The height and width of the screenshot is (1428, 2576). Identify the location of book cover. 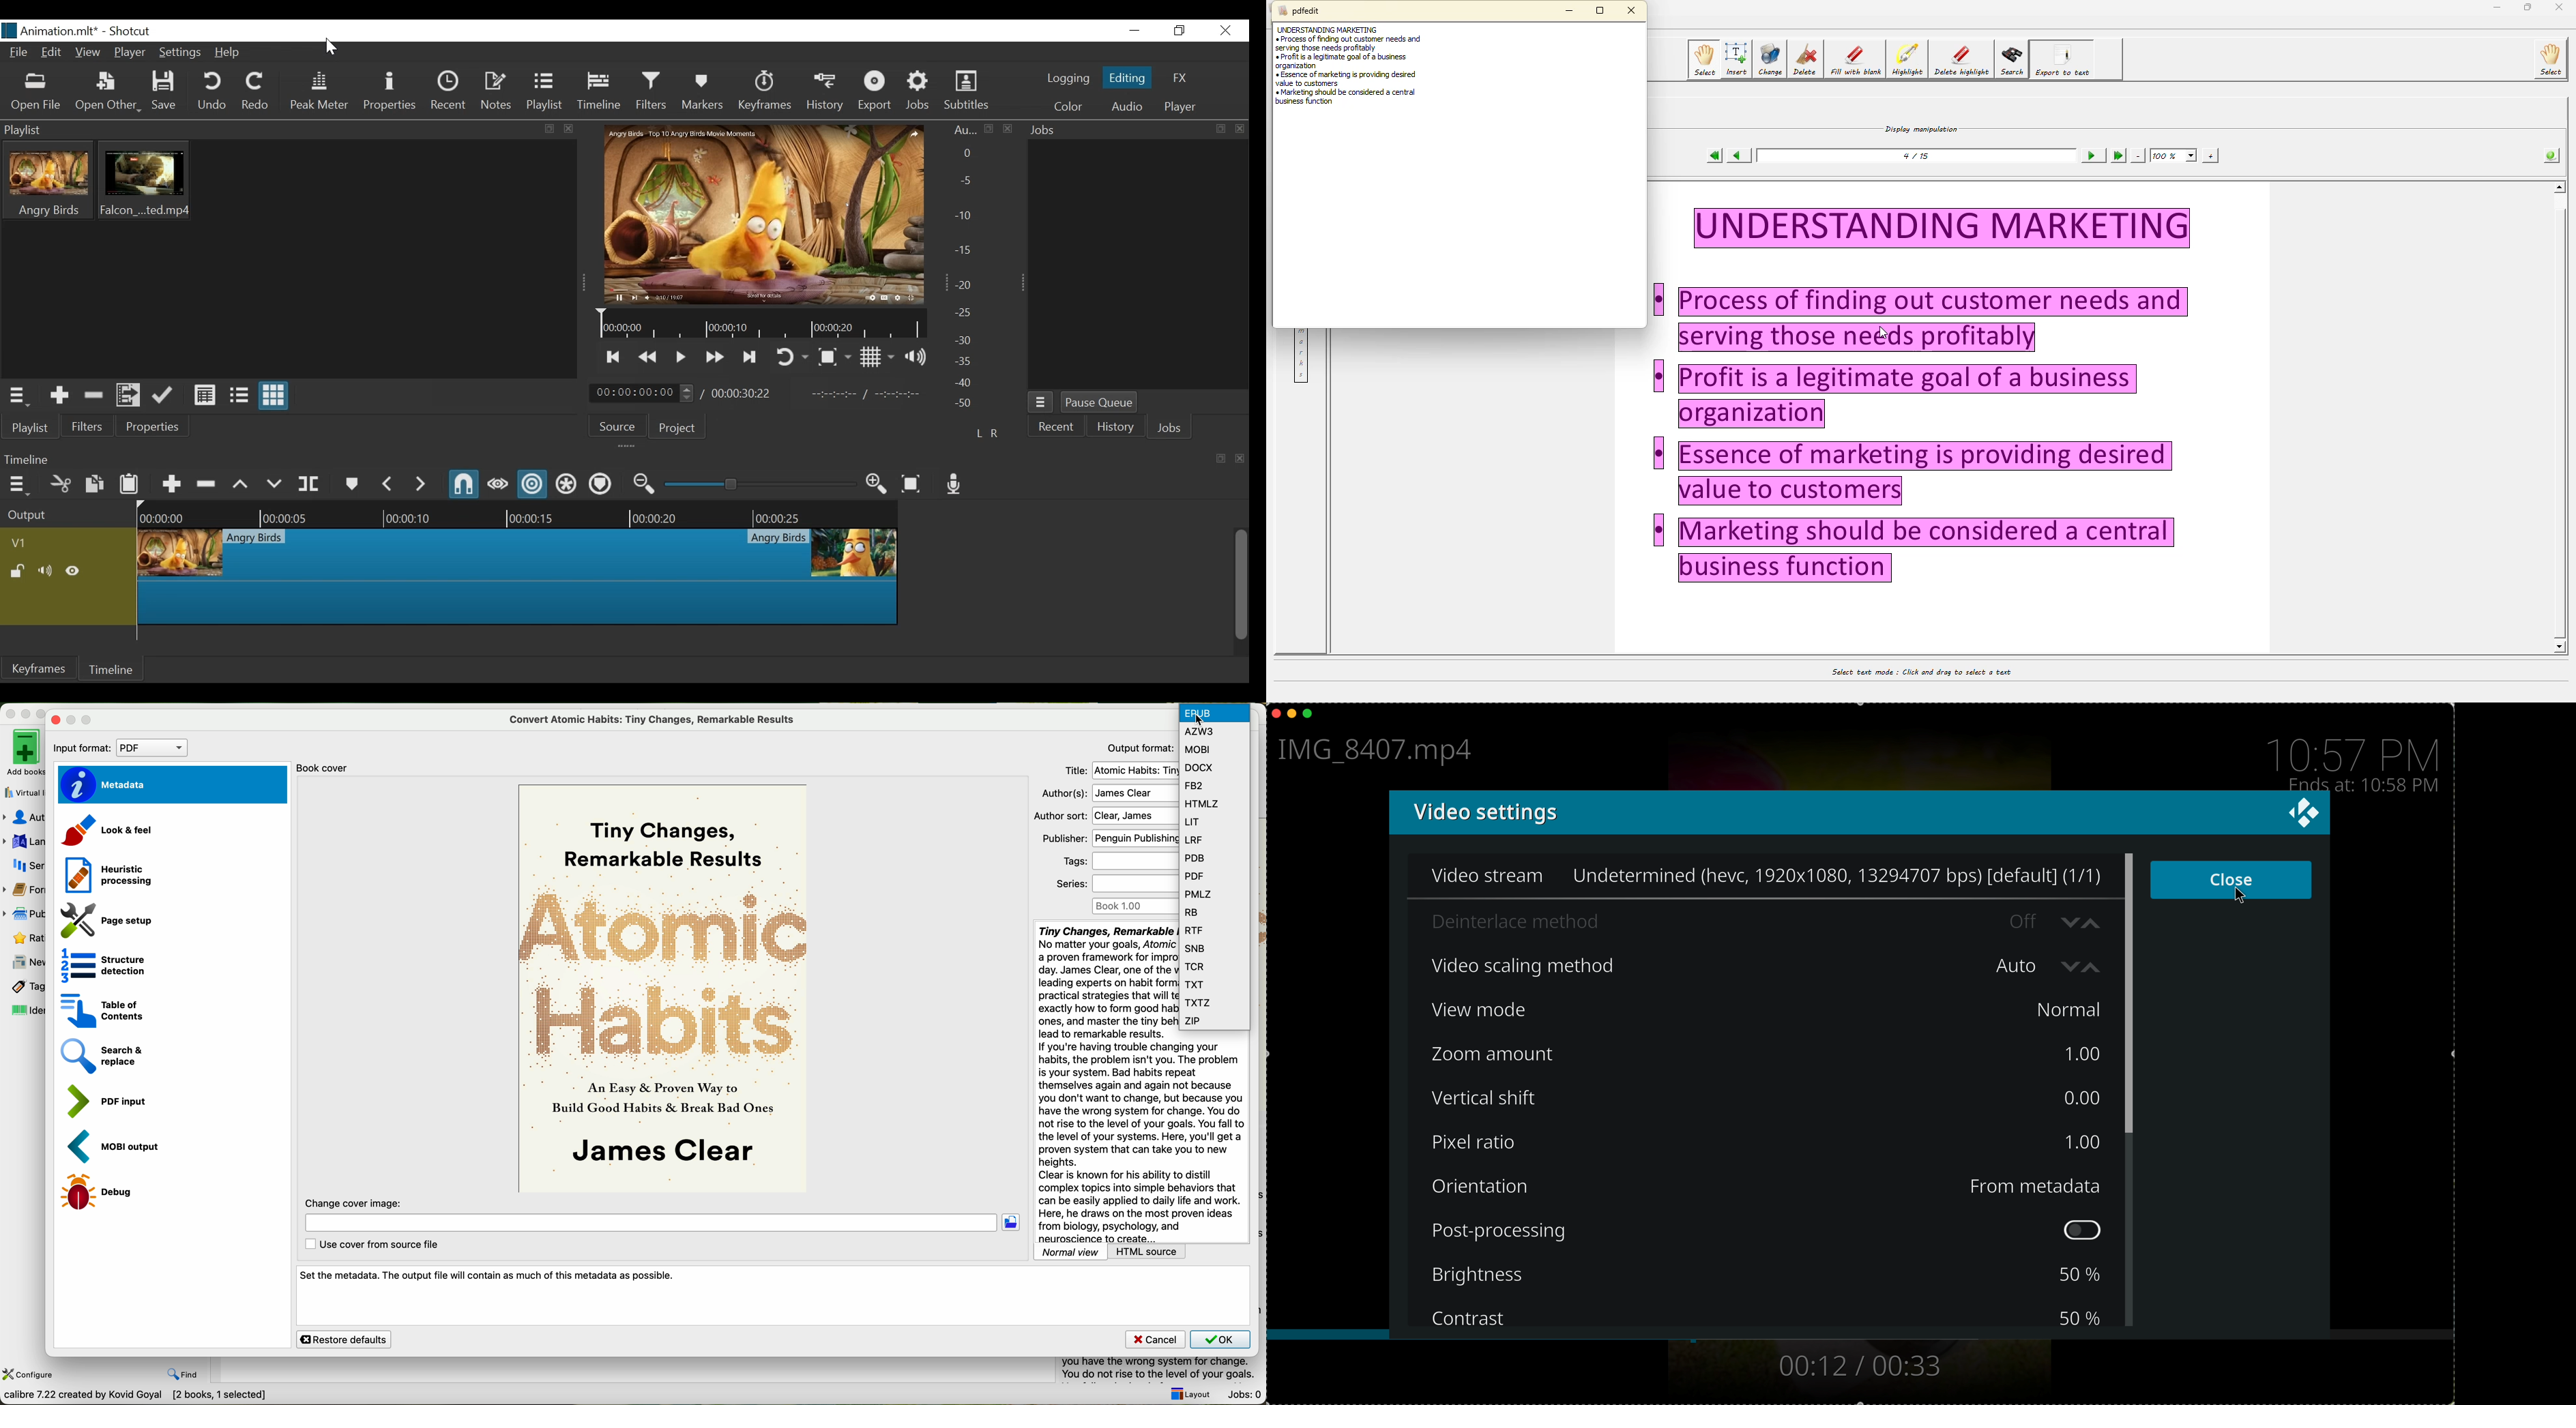
(328, 768).